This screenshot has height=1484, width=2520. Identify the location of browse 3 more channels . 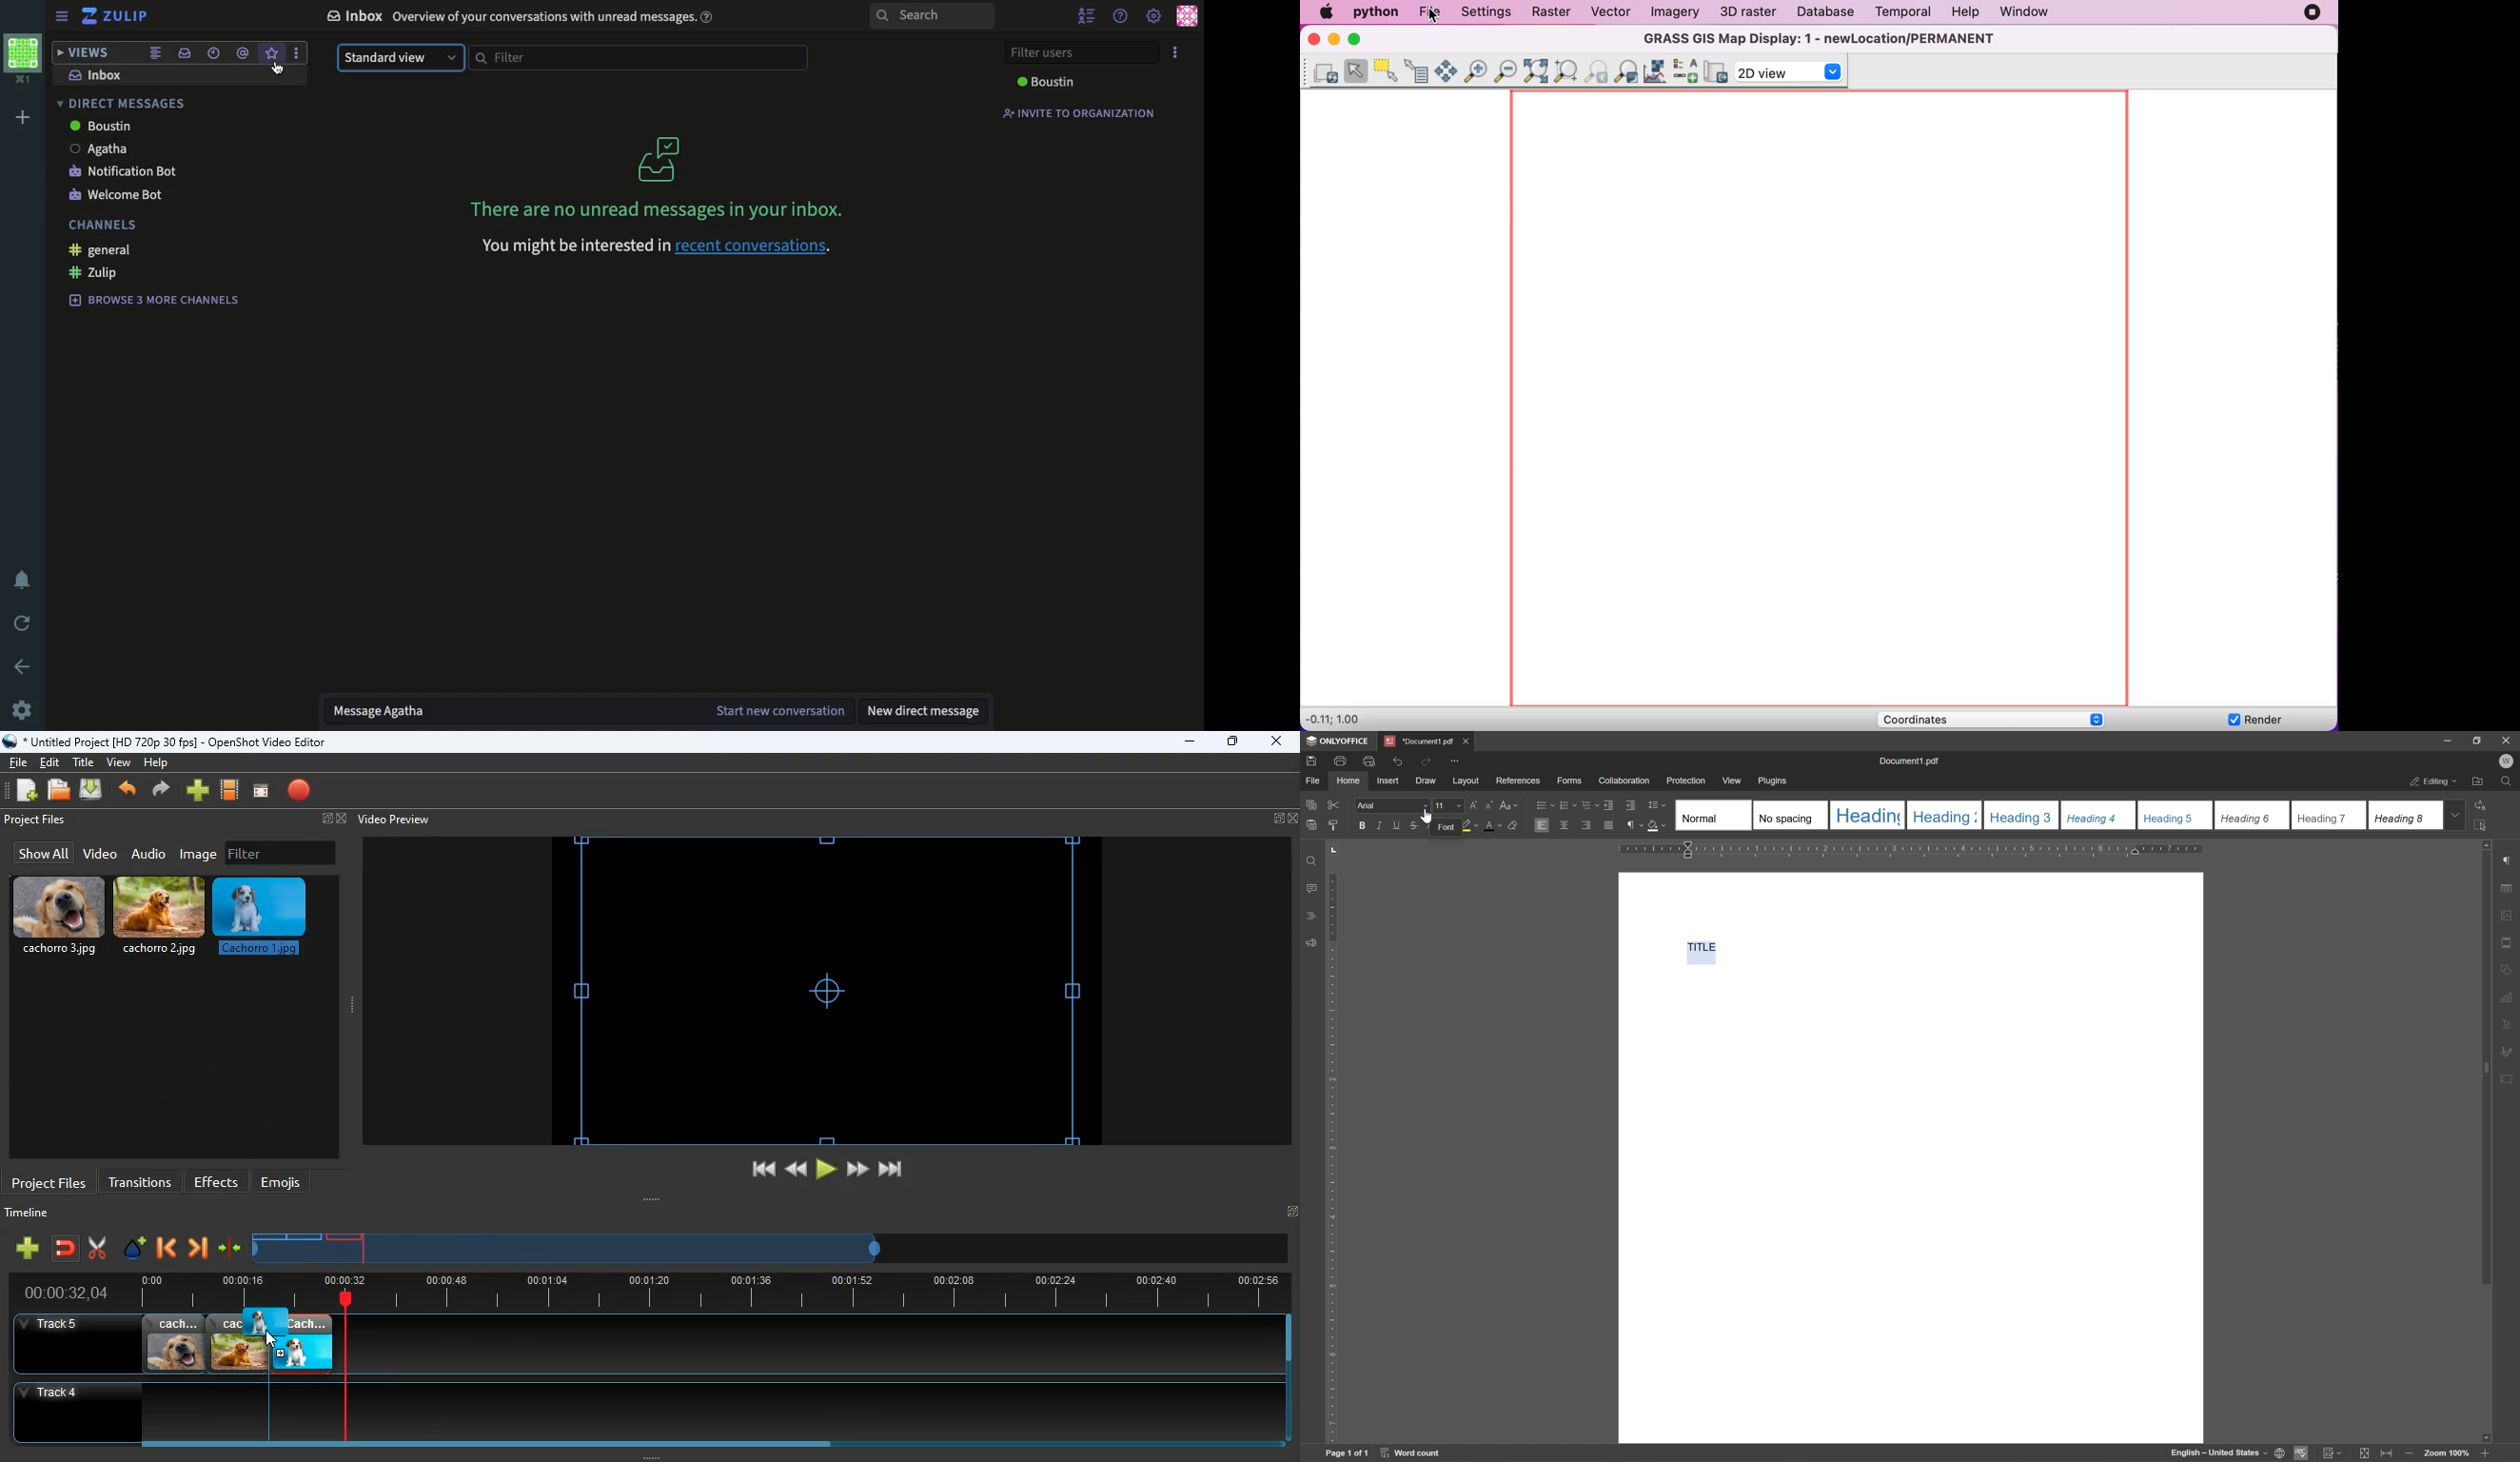
(150, 300).